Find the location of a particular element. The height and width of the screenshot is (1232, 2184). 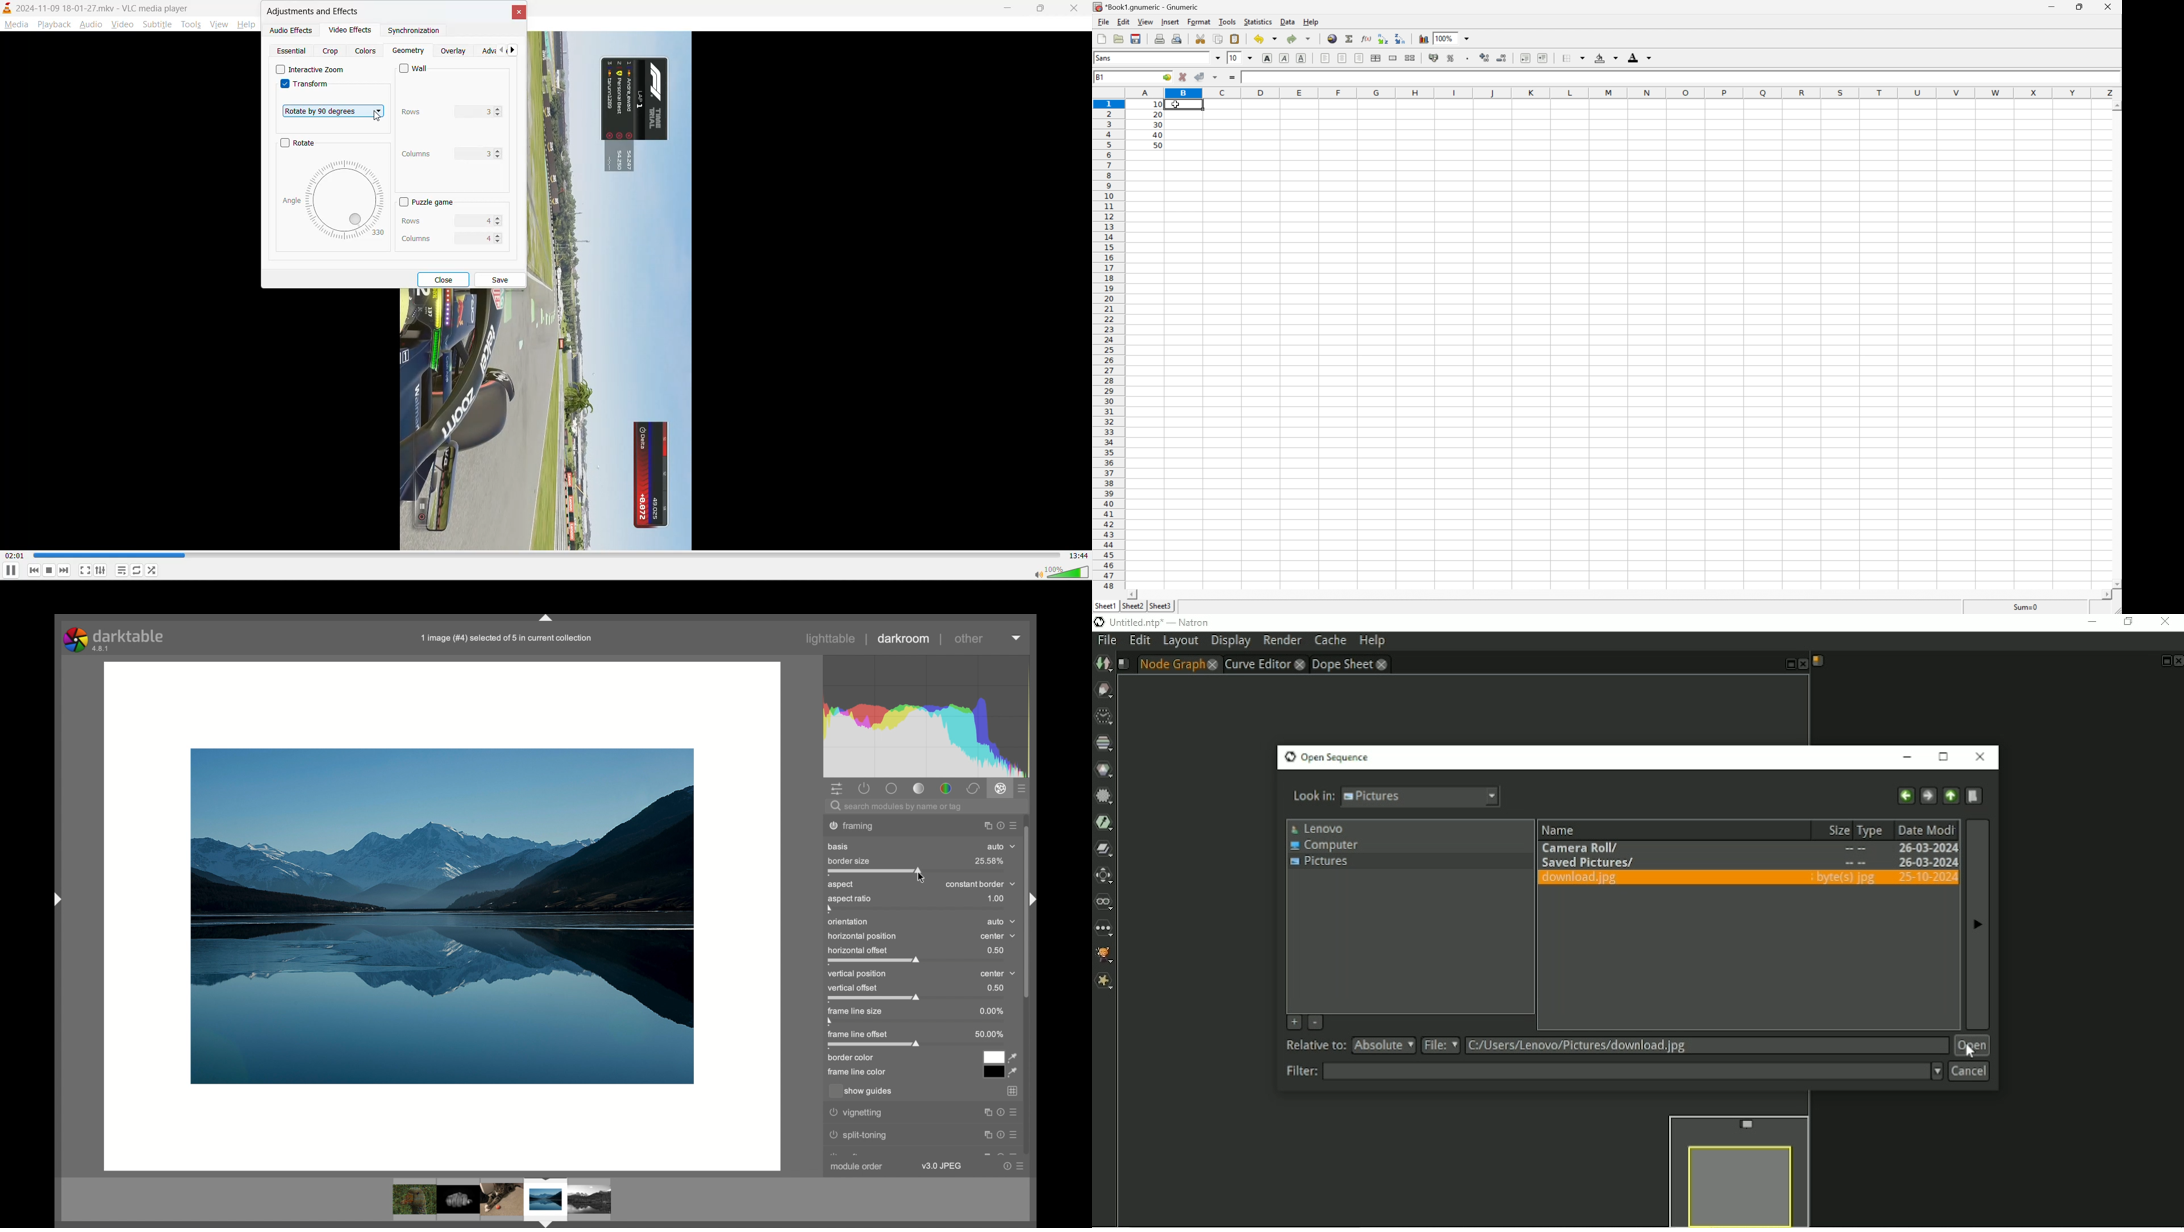

constant border dropdown is located at coordinates (981, 884).